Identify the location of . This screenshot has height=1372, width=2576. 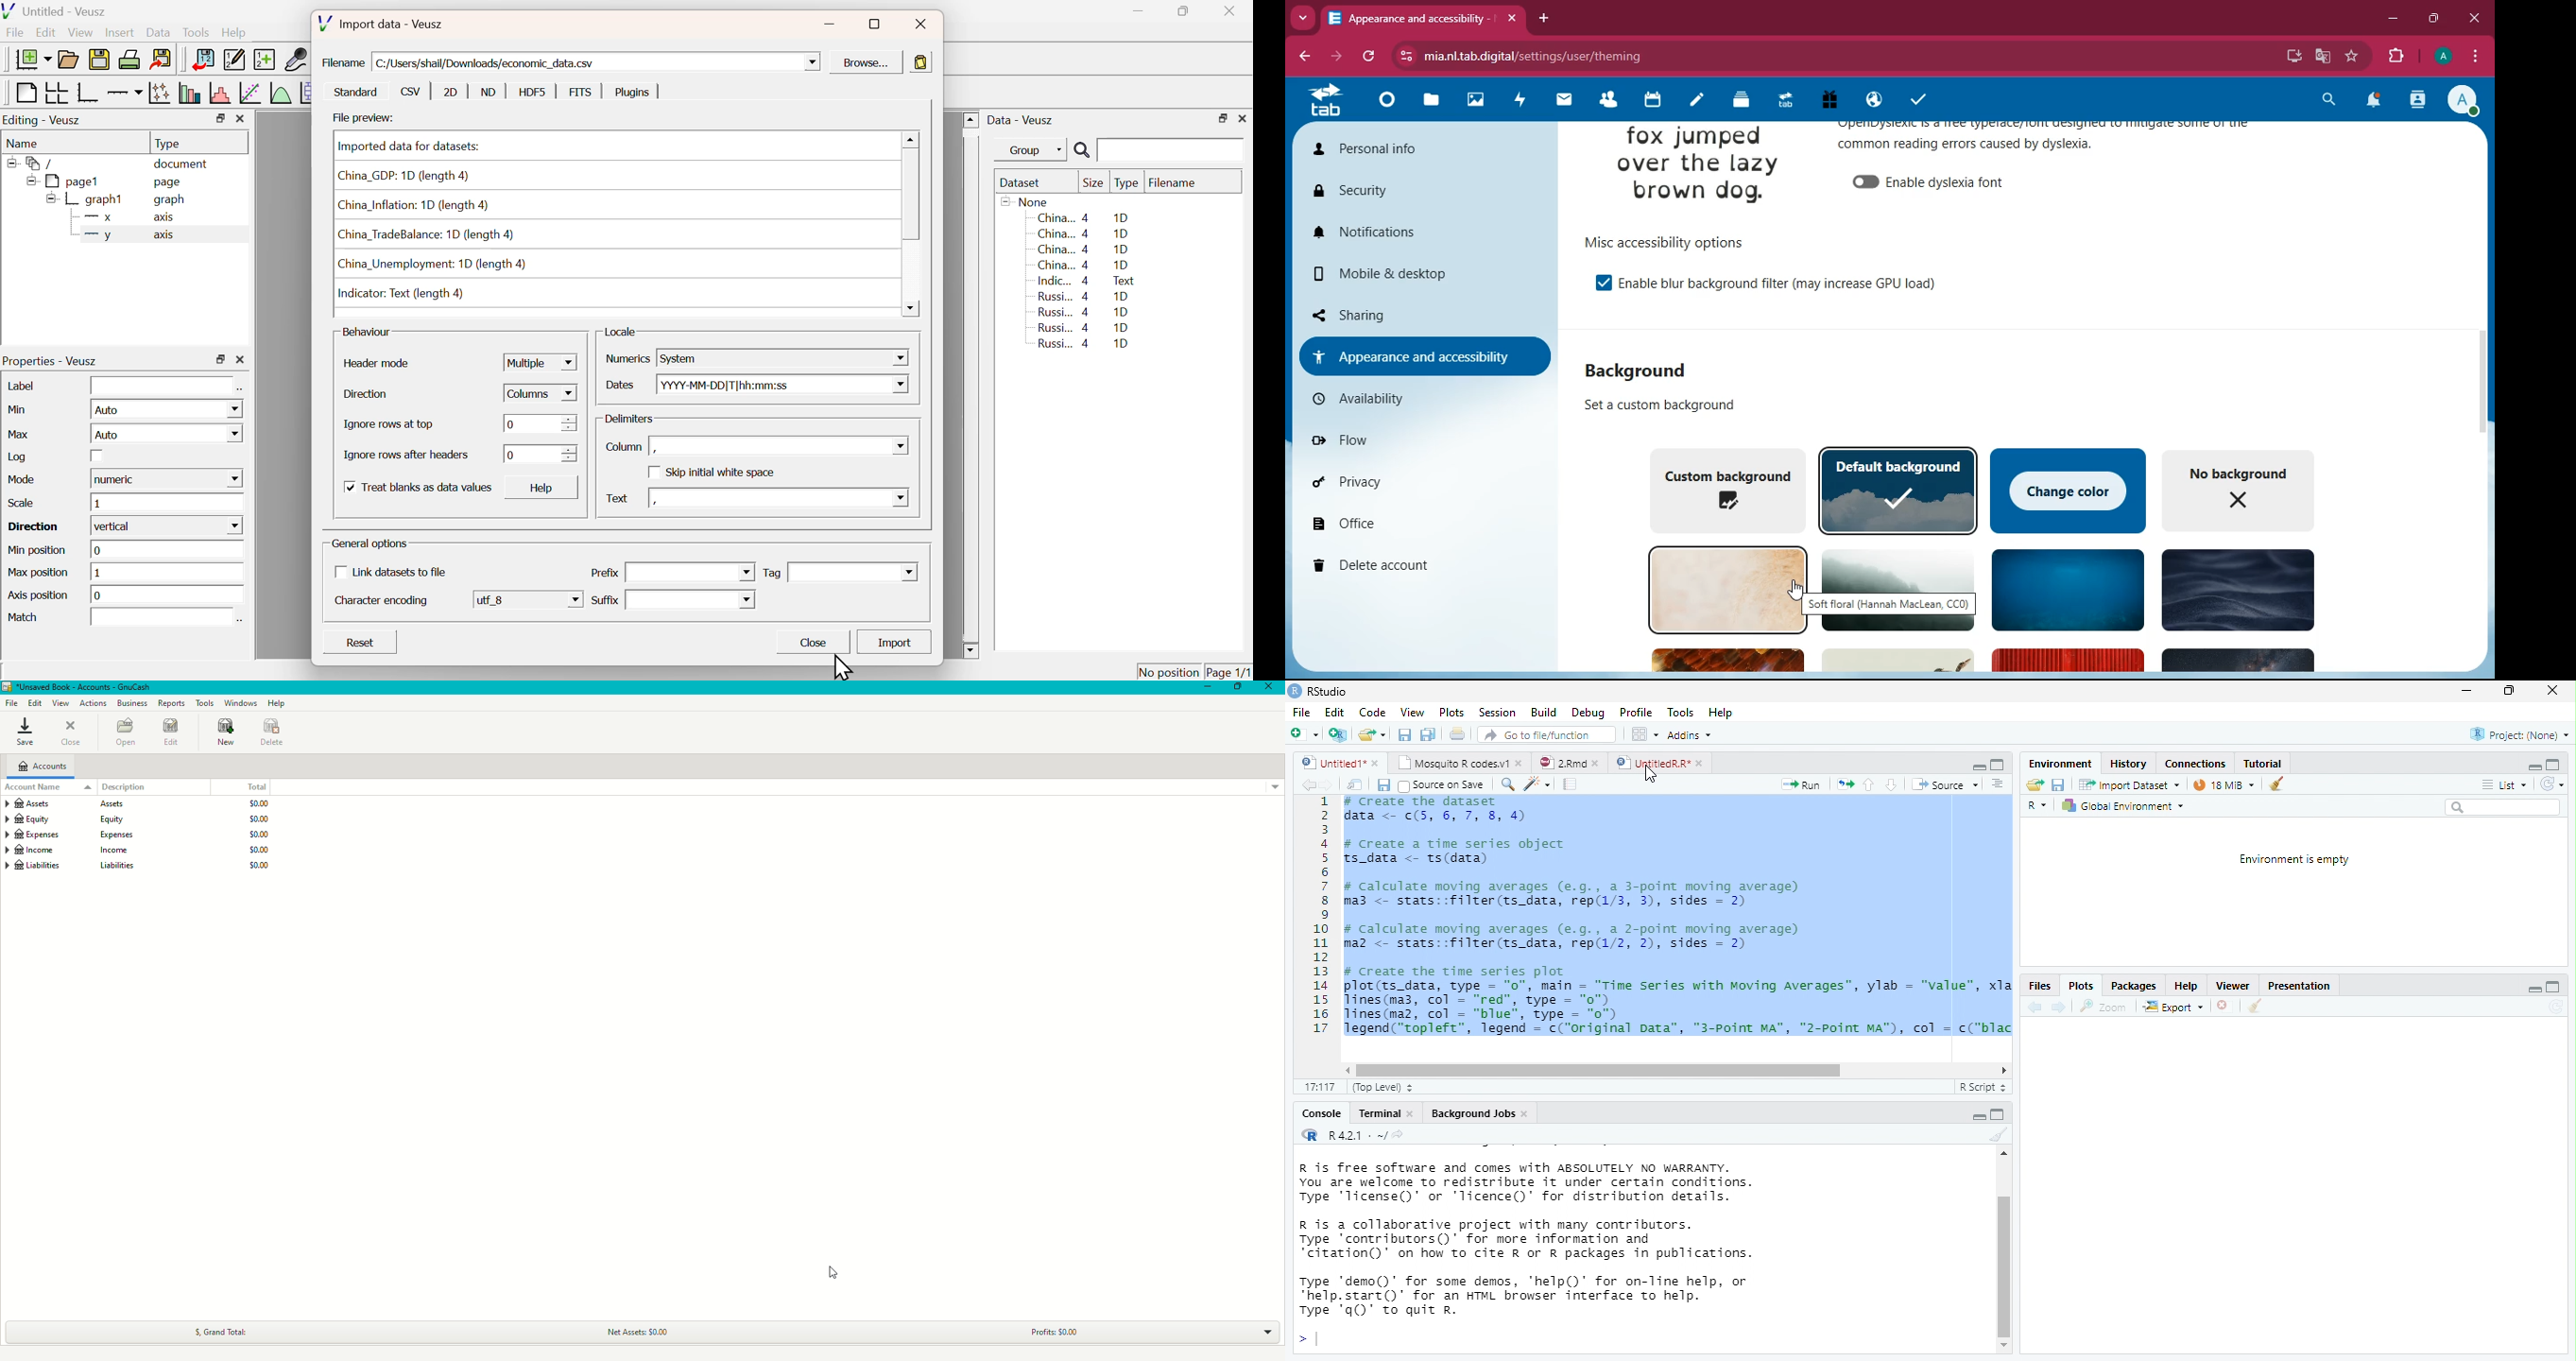
(2067, 662).